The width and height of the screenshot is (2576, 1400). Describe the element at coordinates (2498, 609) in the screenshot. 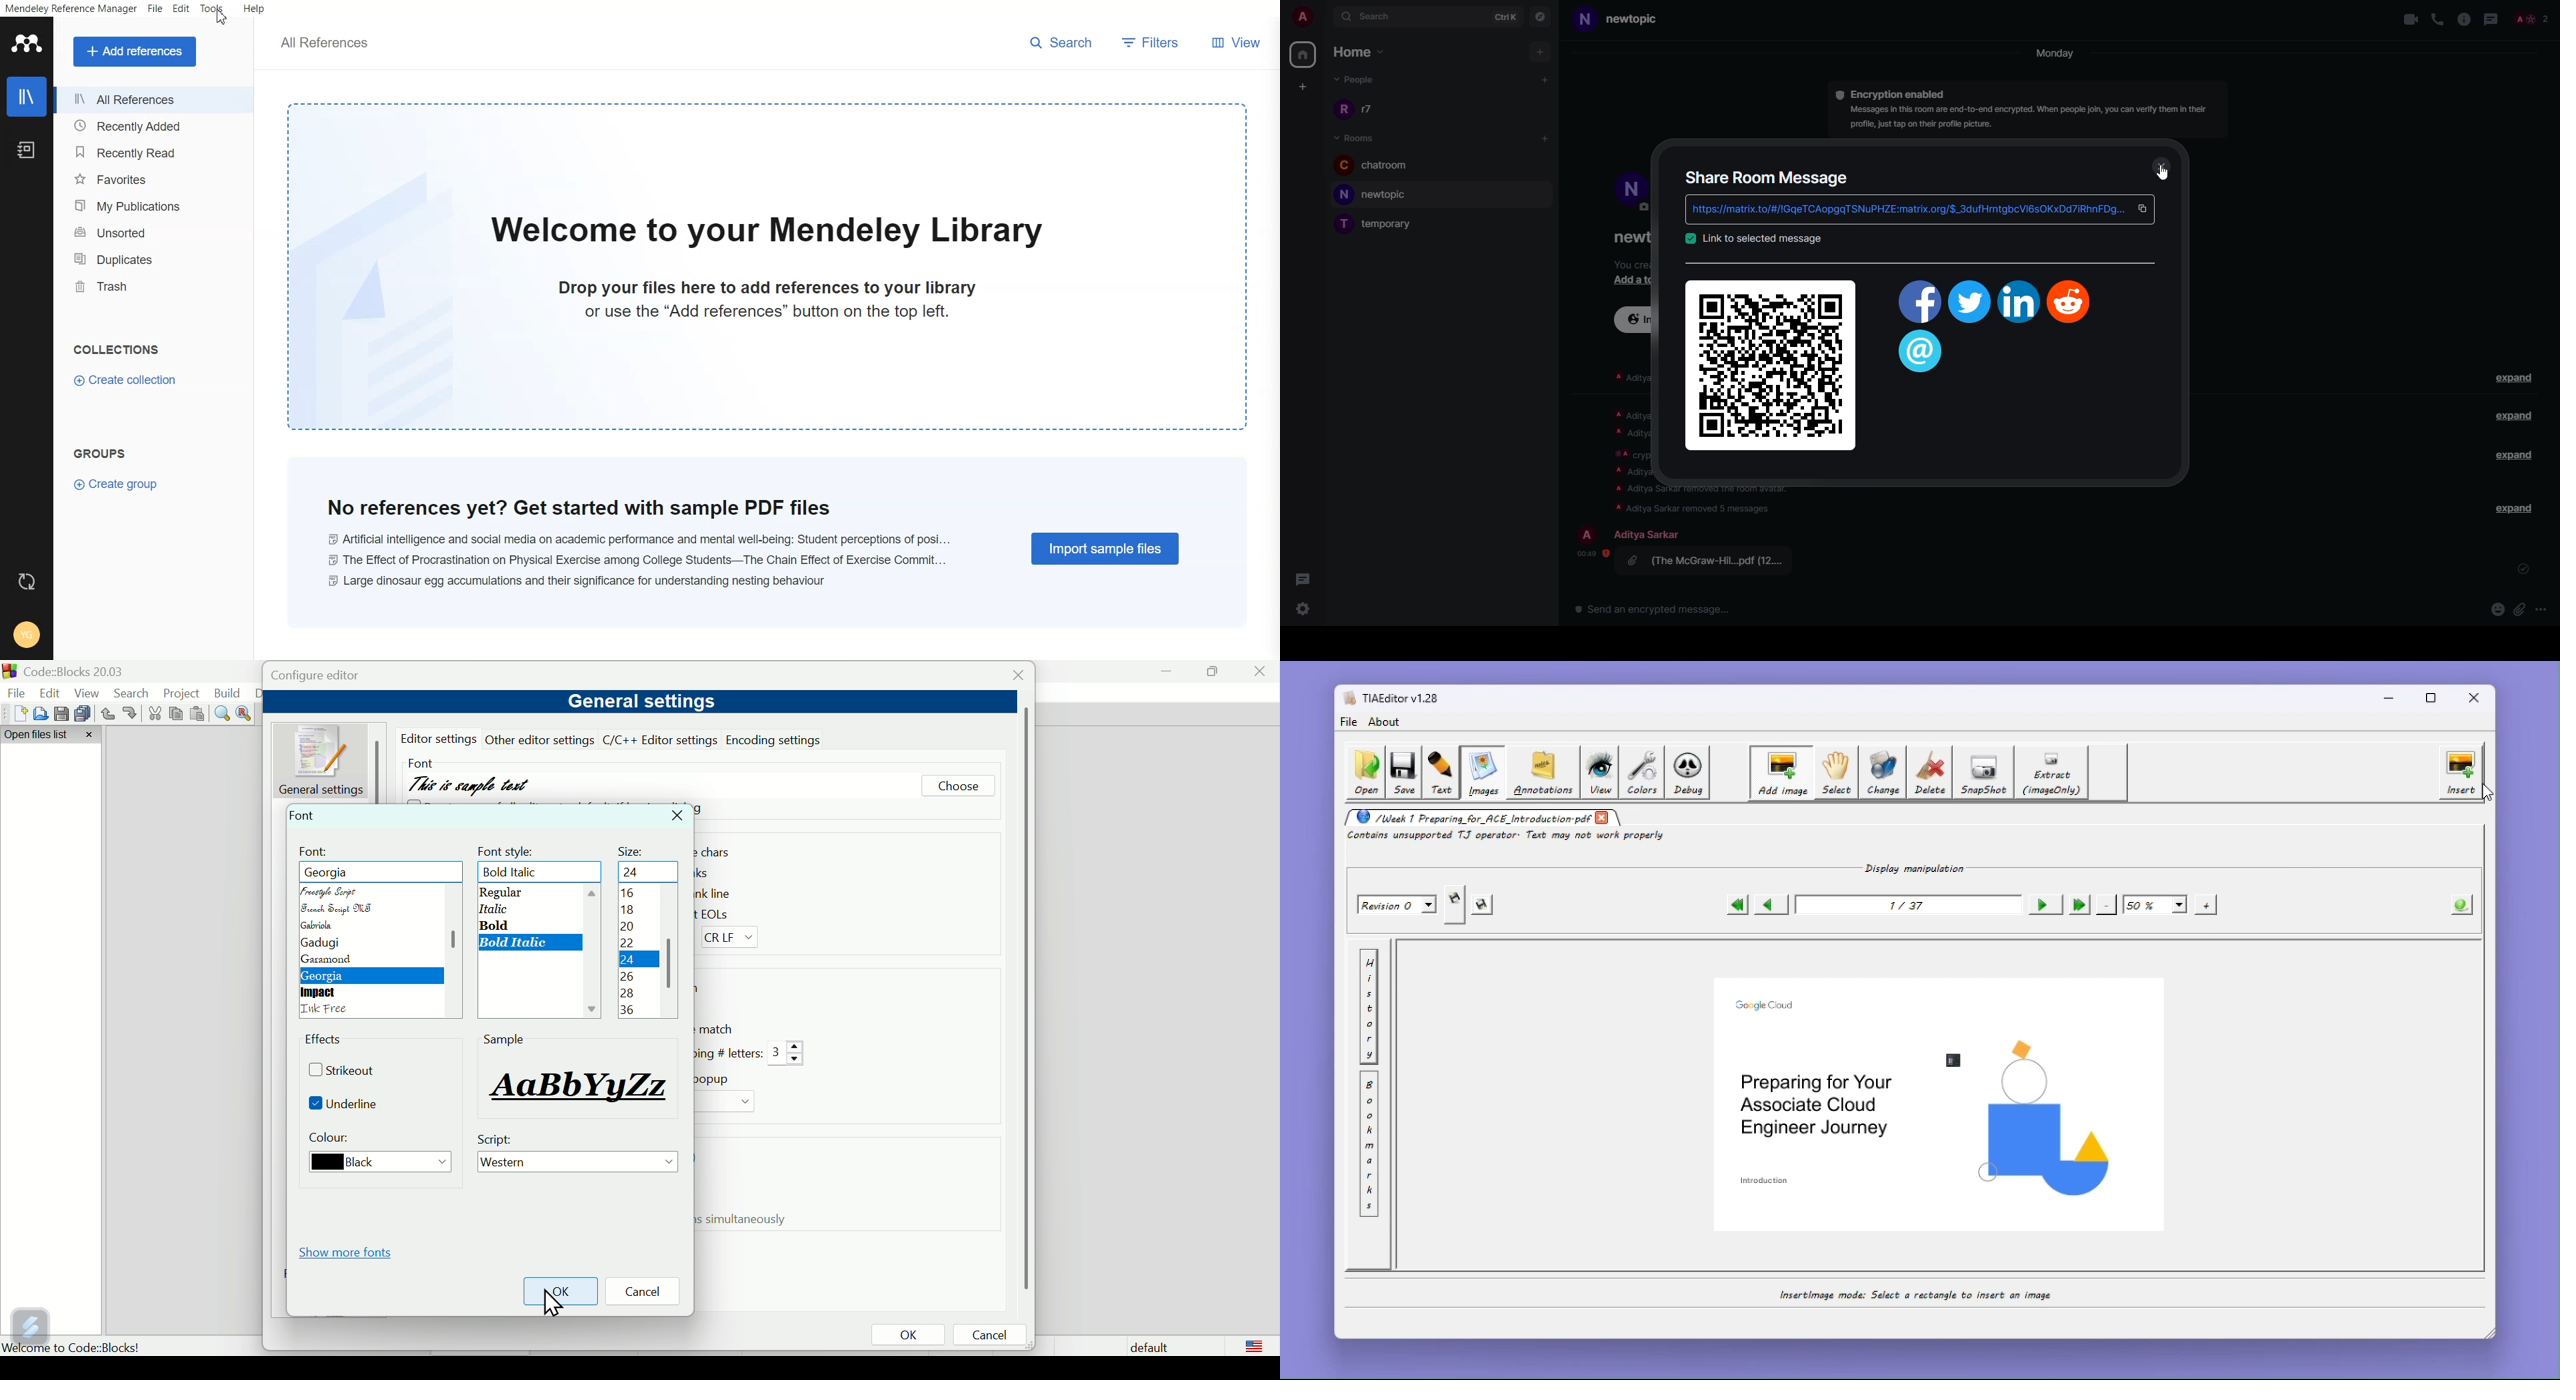

I see `emoji` at that location.